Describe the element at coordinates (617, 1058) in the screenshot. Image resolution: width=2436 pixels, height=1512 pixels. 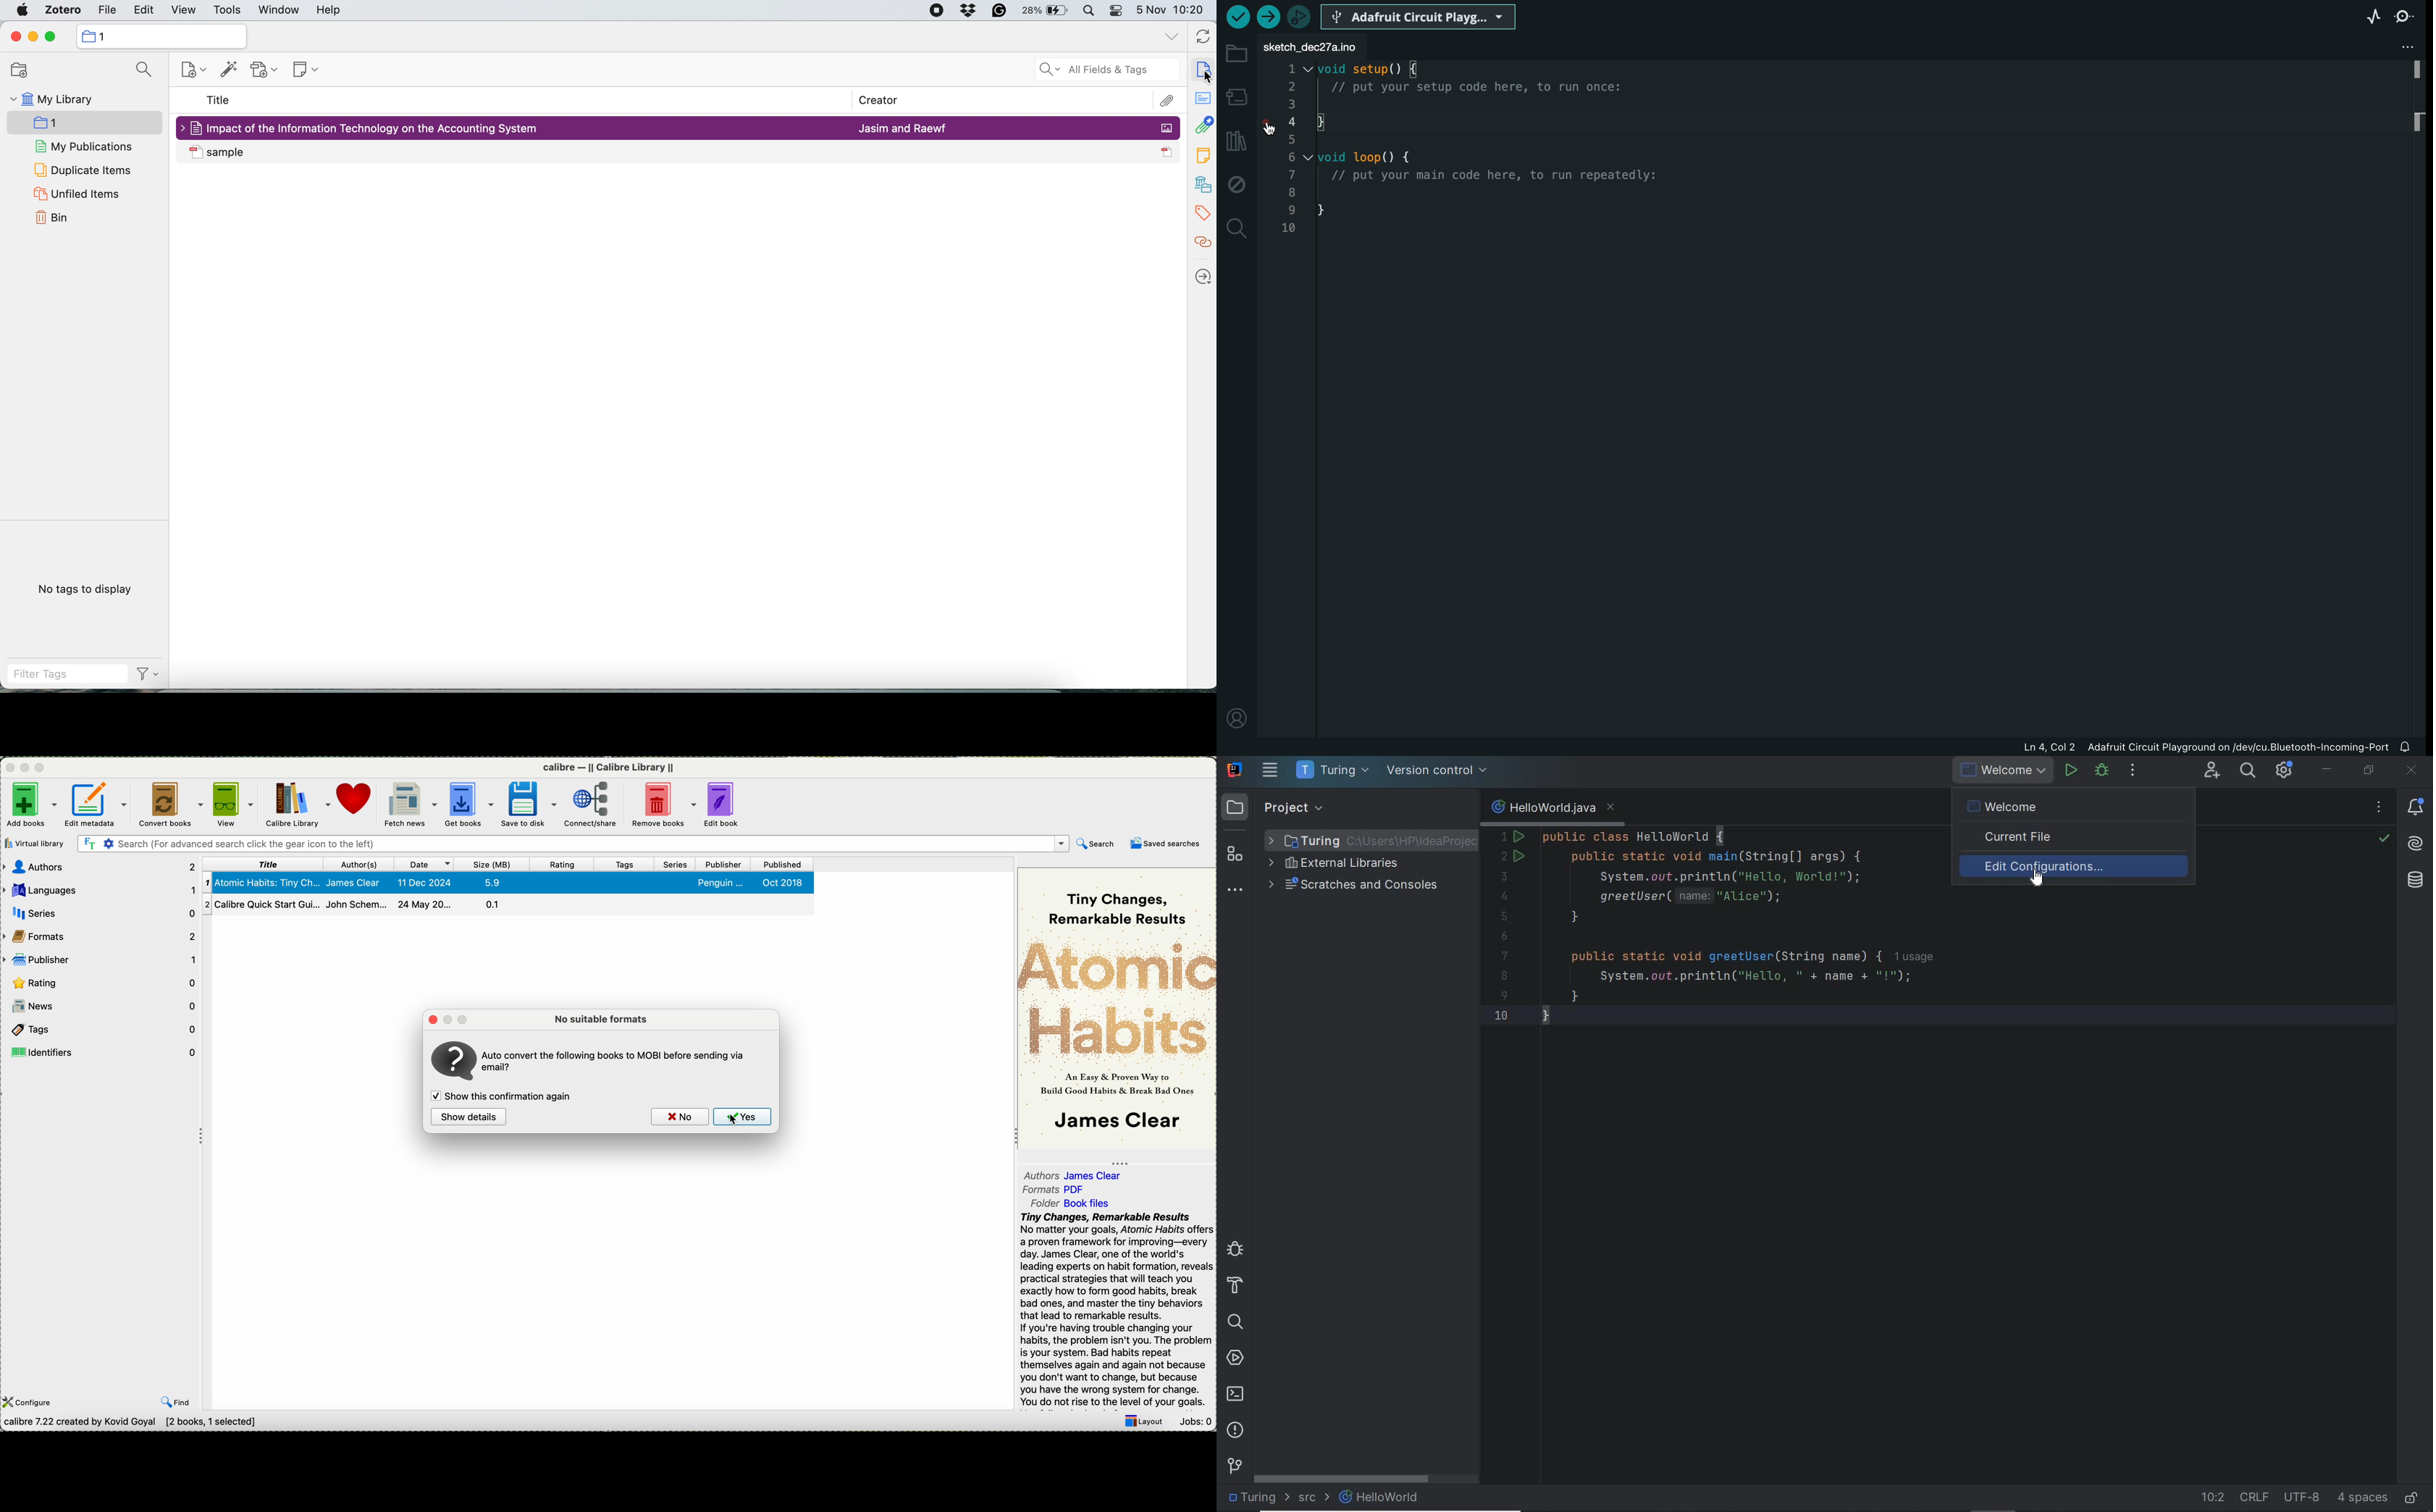
I see `question` at that location.